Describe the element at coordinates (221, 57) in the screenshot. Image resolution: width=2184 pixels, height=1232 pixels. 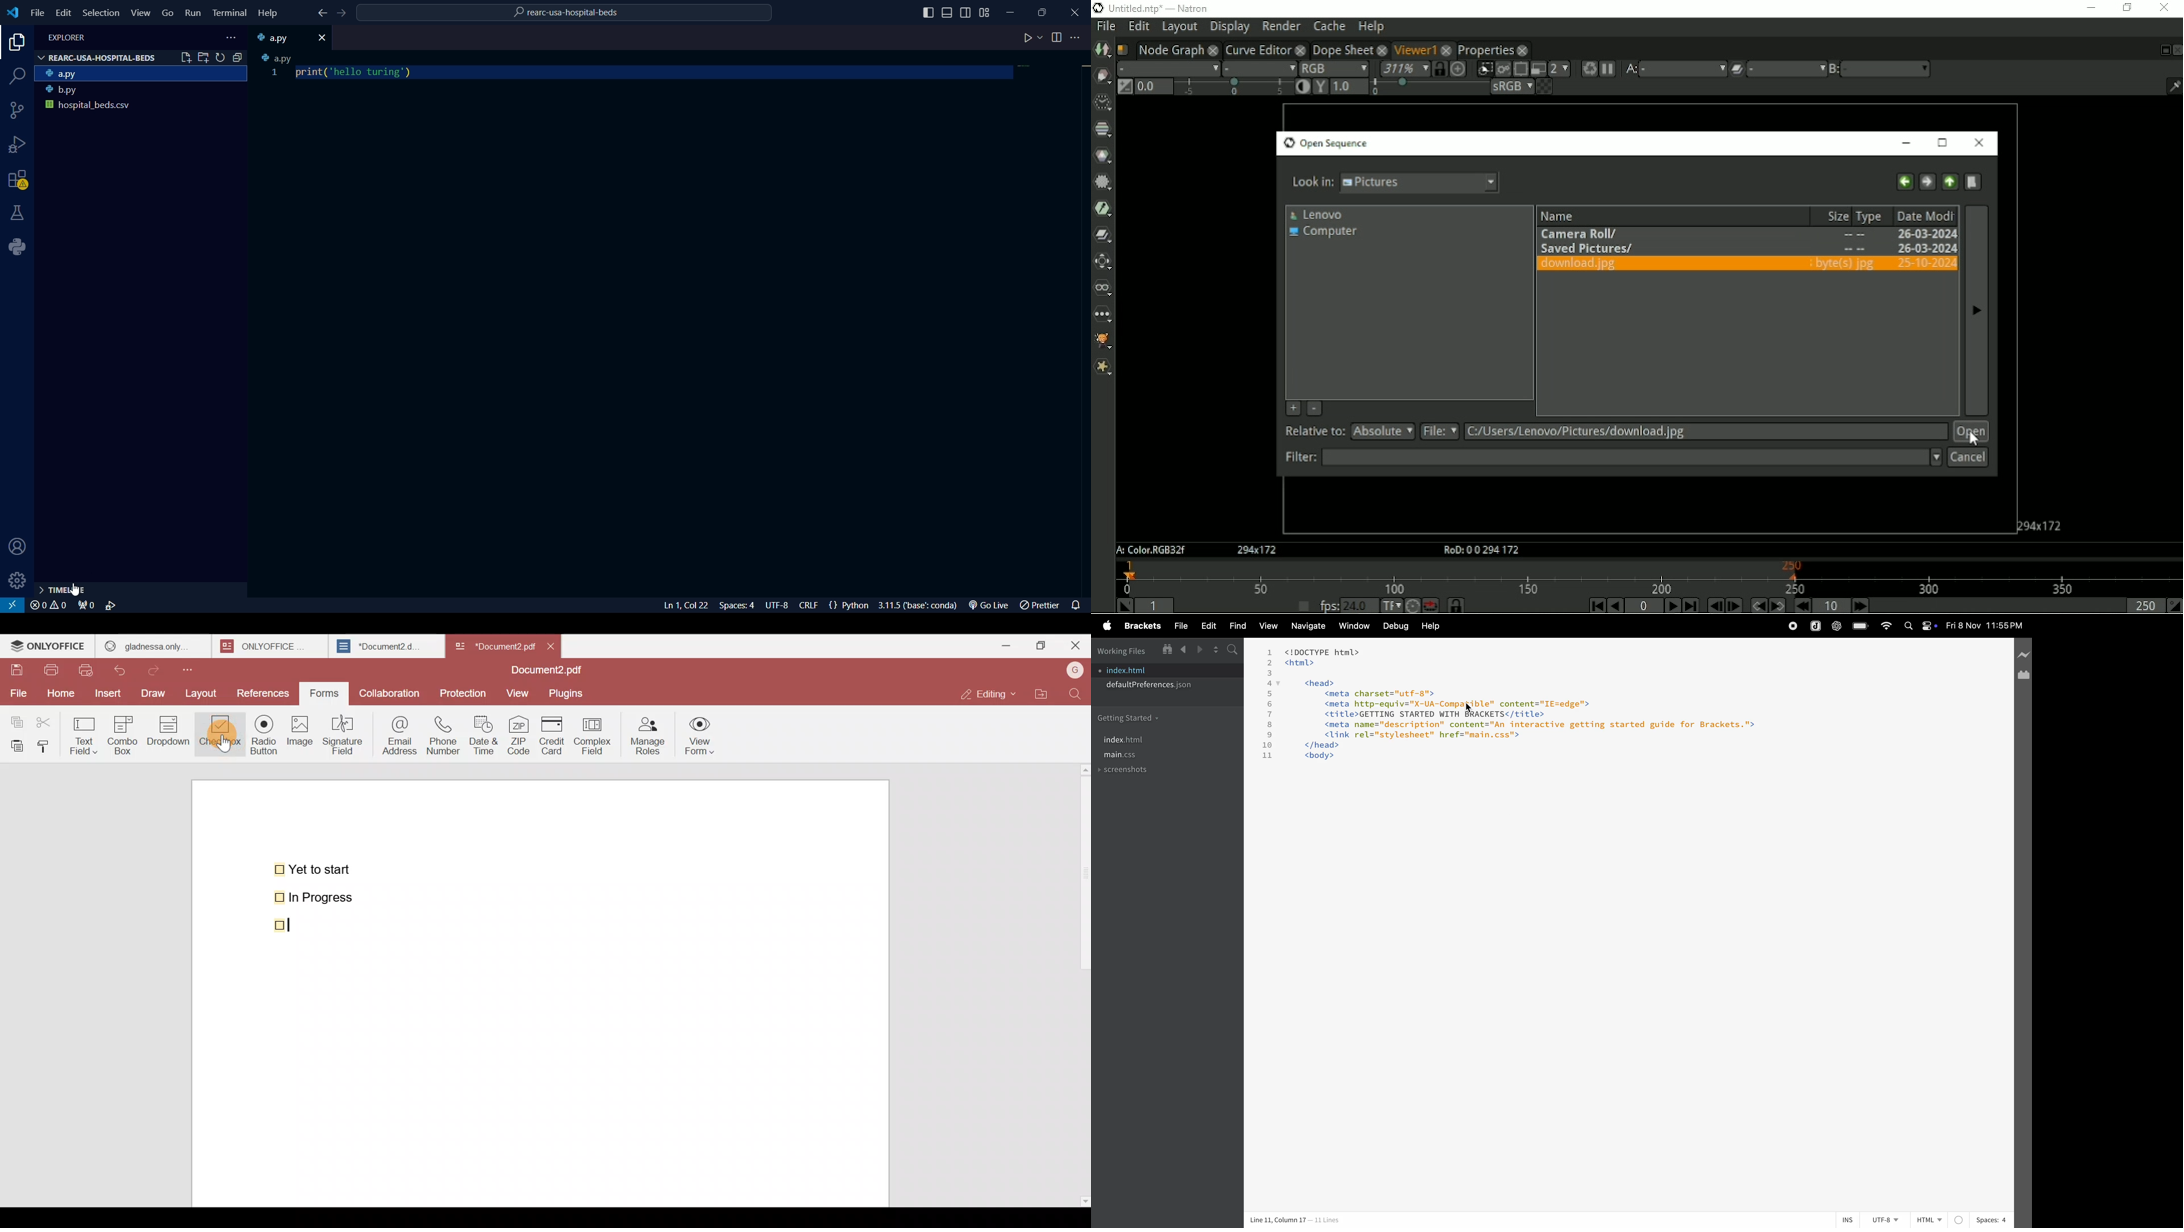
I see `refresh explorer` at that location.